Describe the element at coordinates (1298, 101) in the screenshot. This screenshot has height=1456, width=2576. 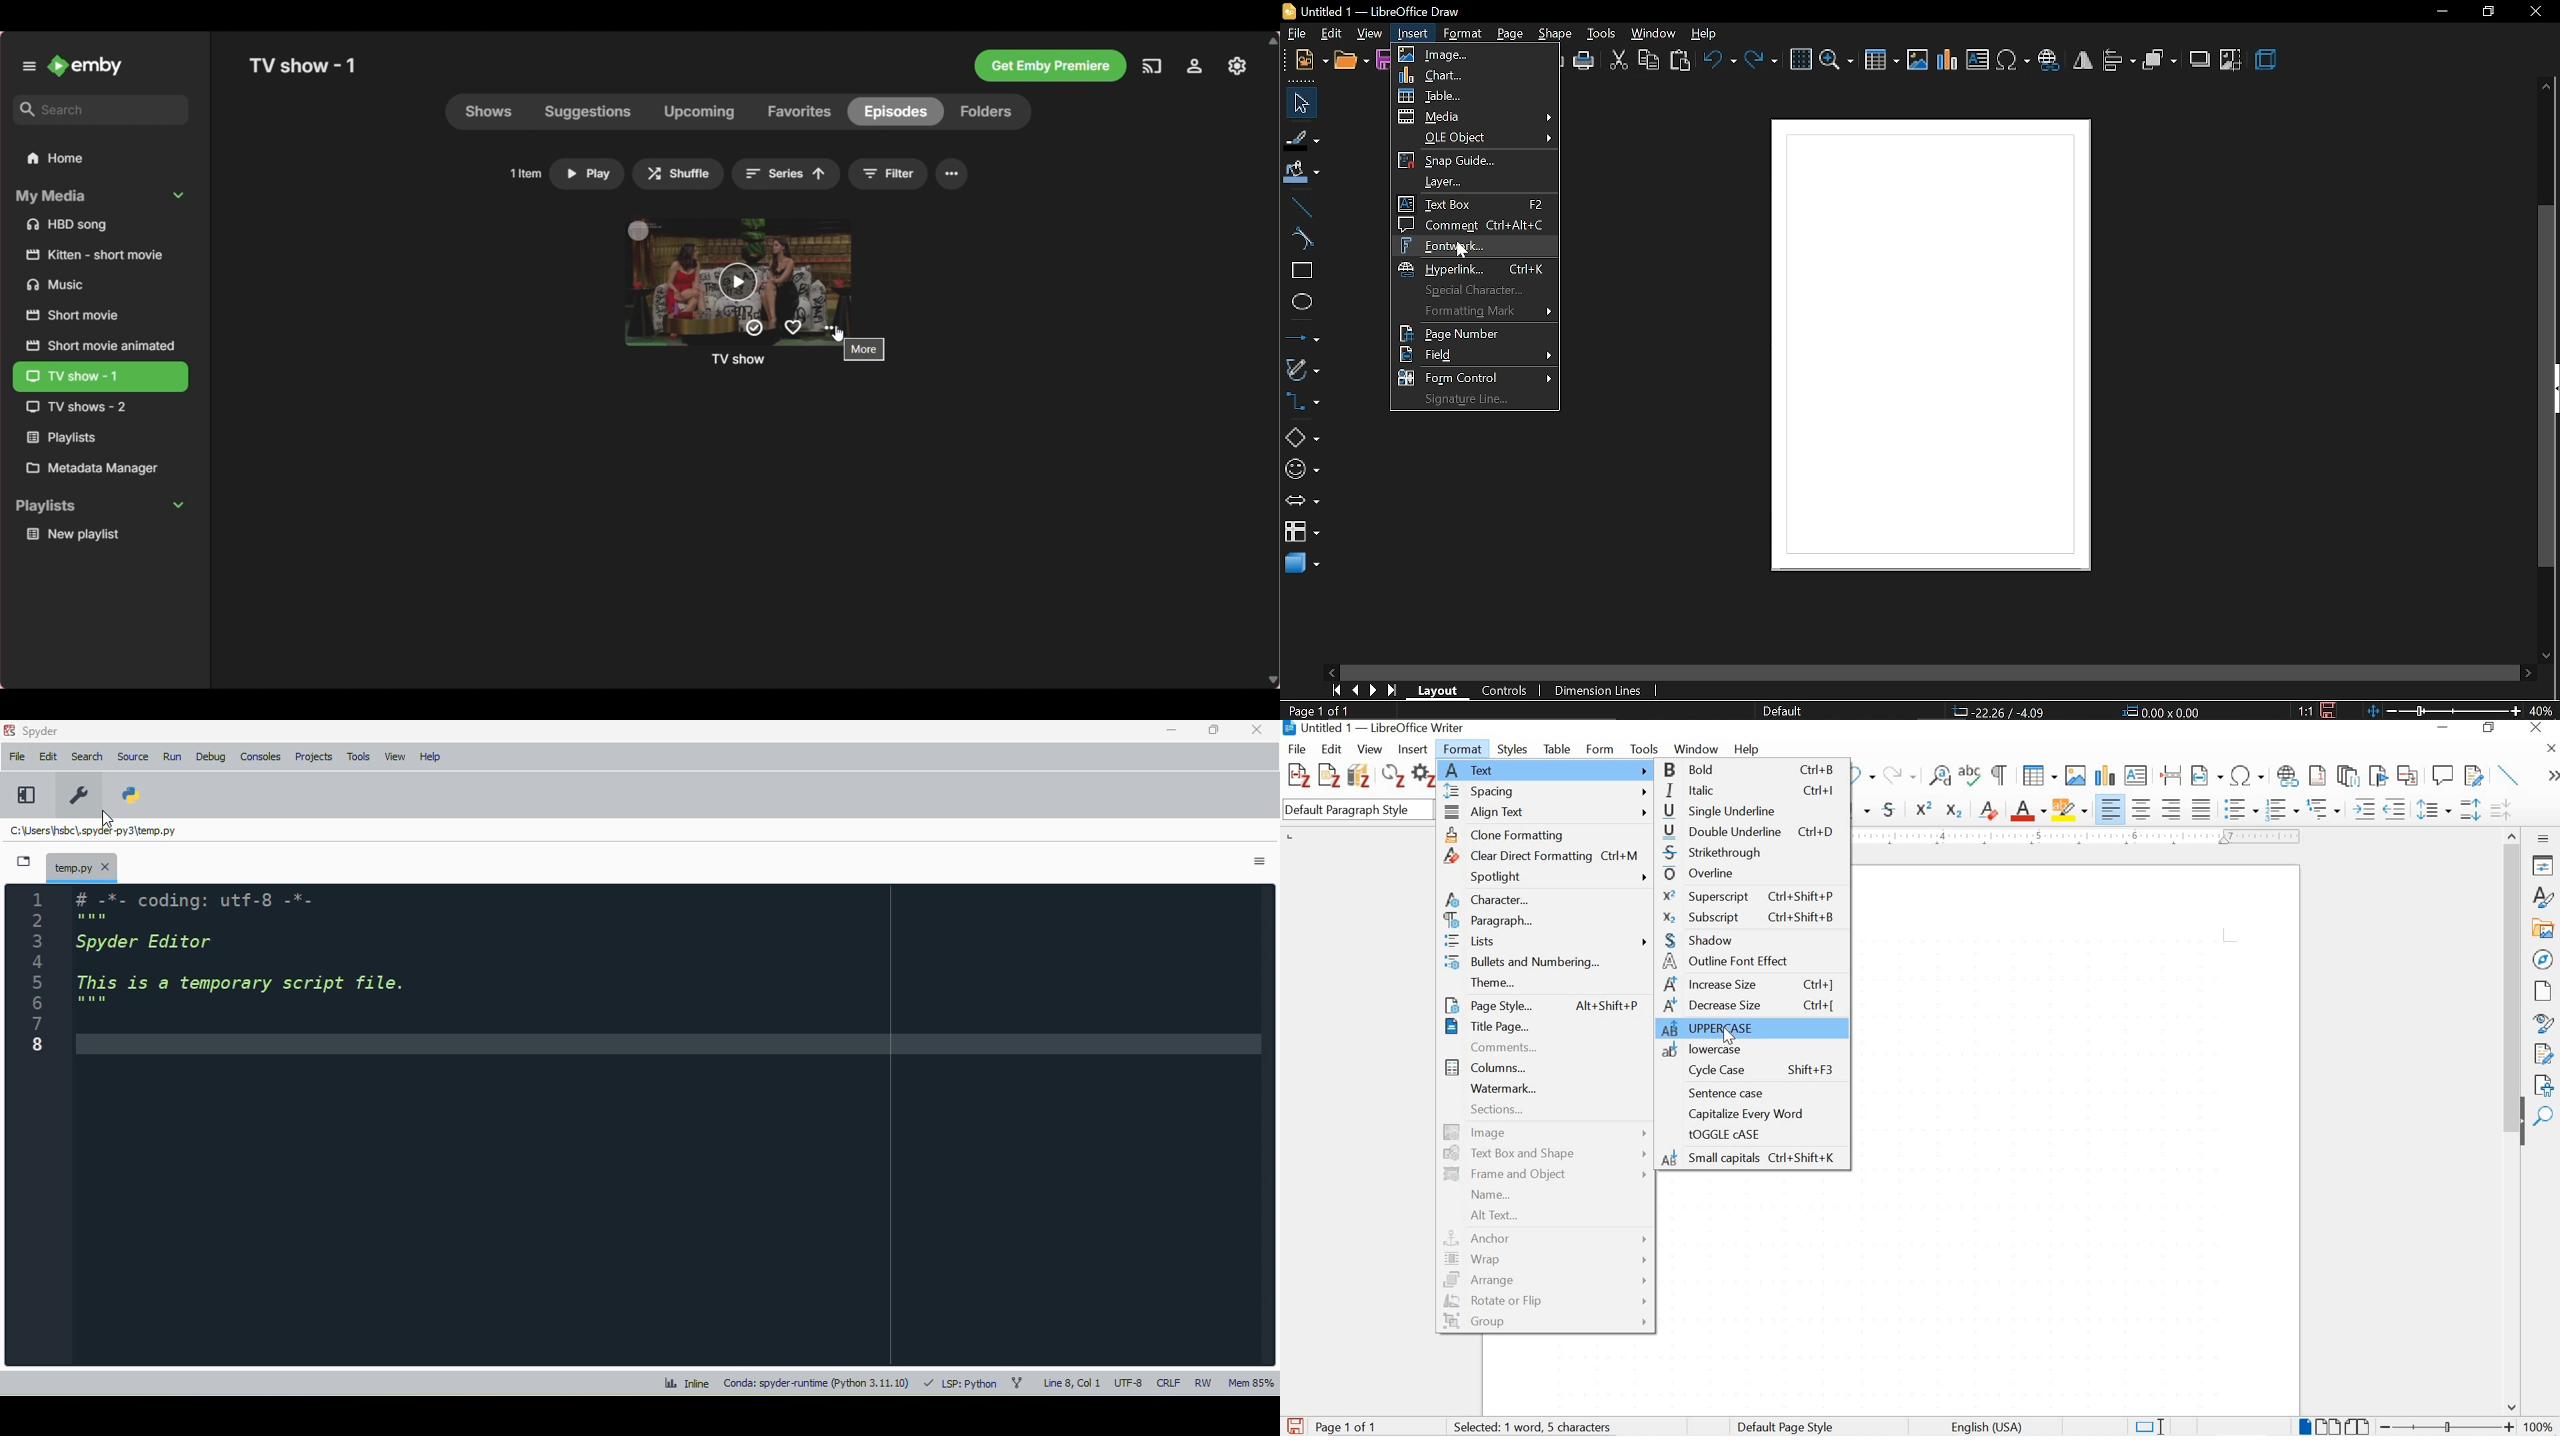
I see `select` at that location.